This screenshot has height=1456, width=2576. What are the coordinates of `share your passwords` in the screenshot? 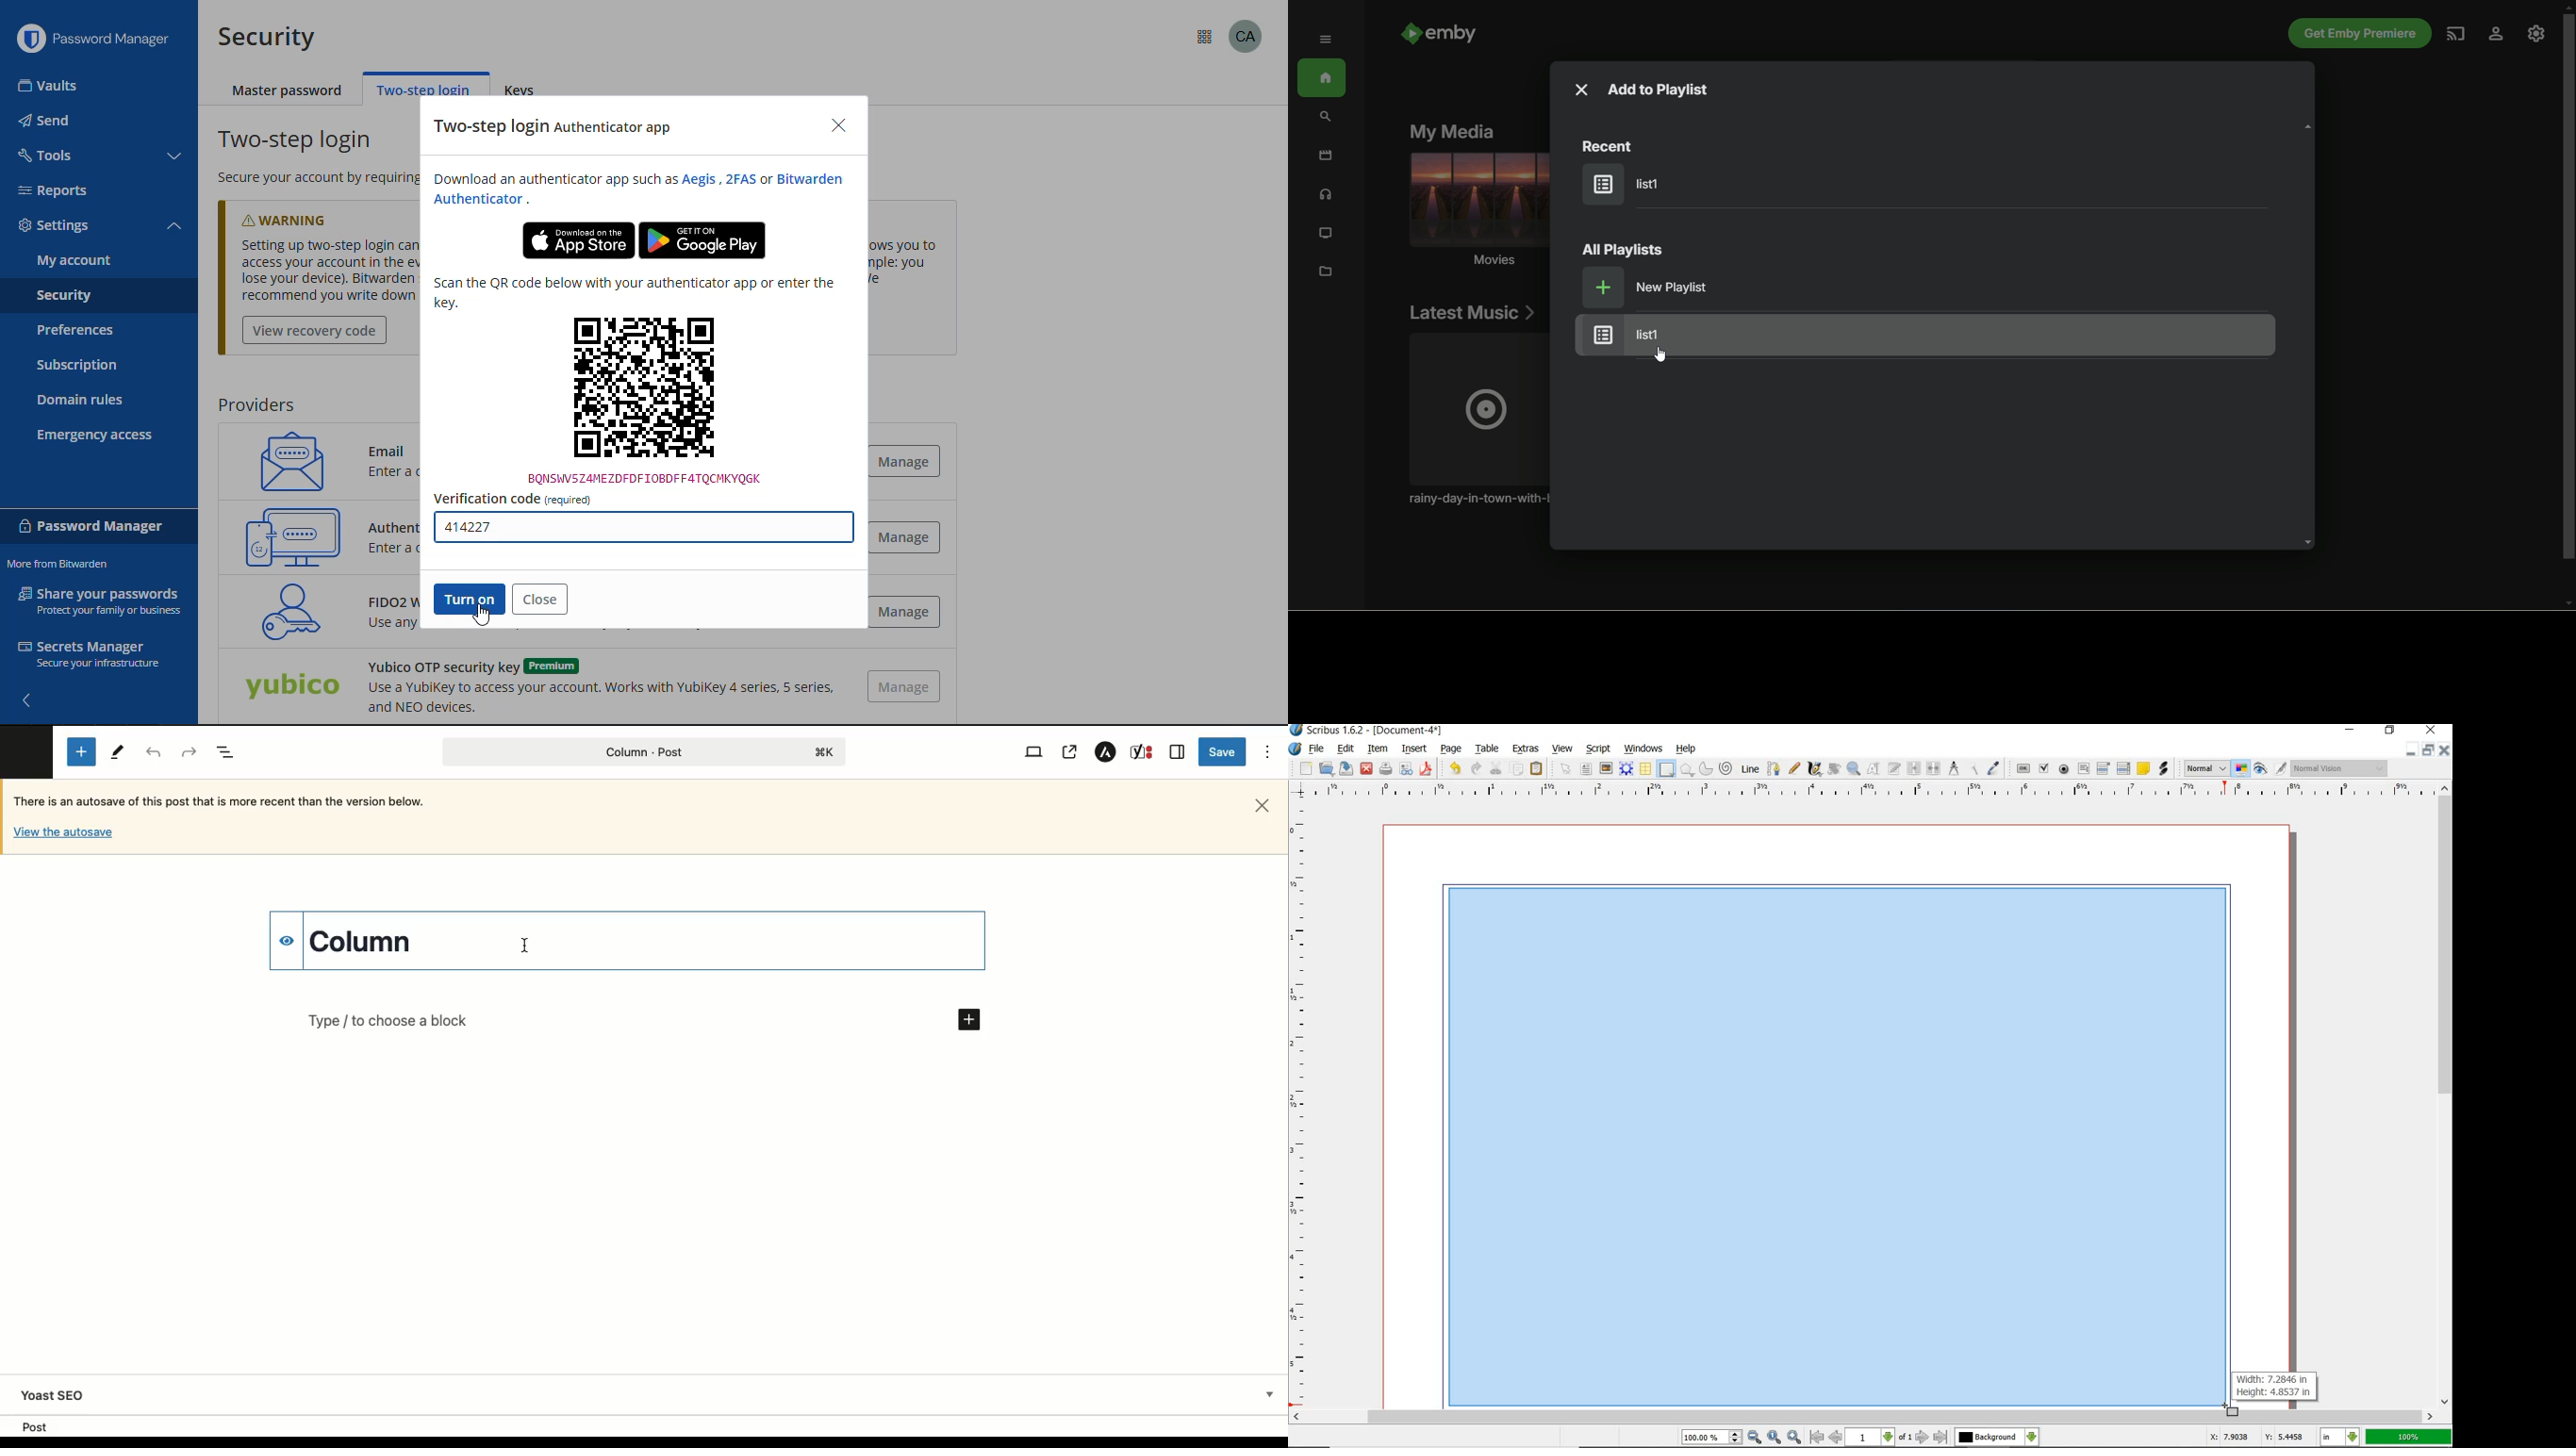 It's located at (102, 600).